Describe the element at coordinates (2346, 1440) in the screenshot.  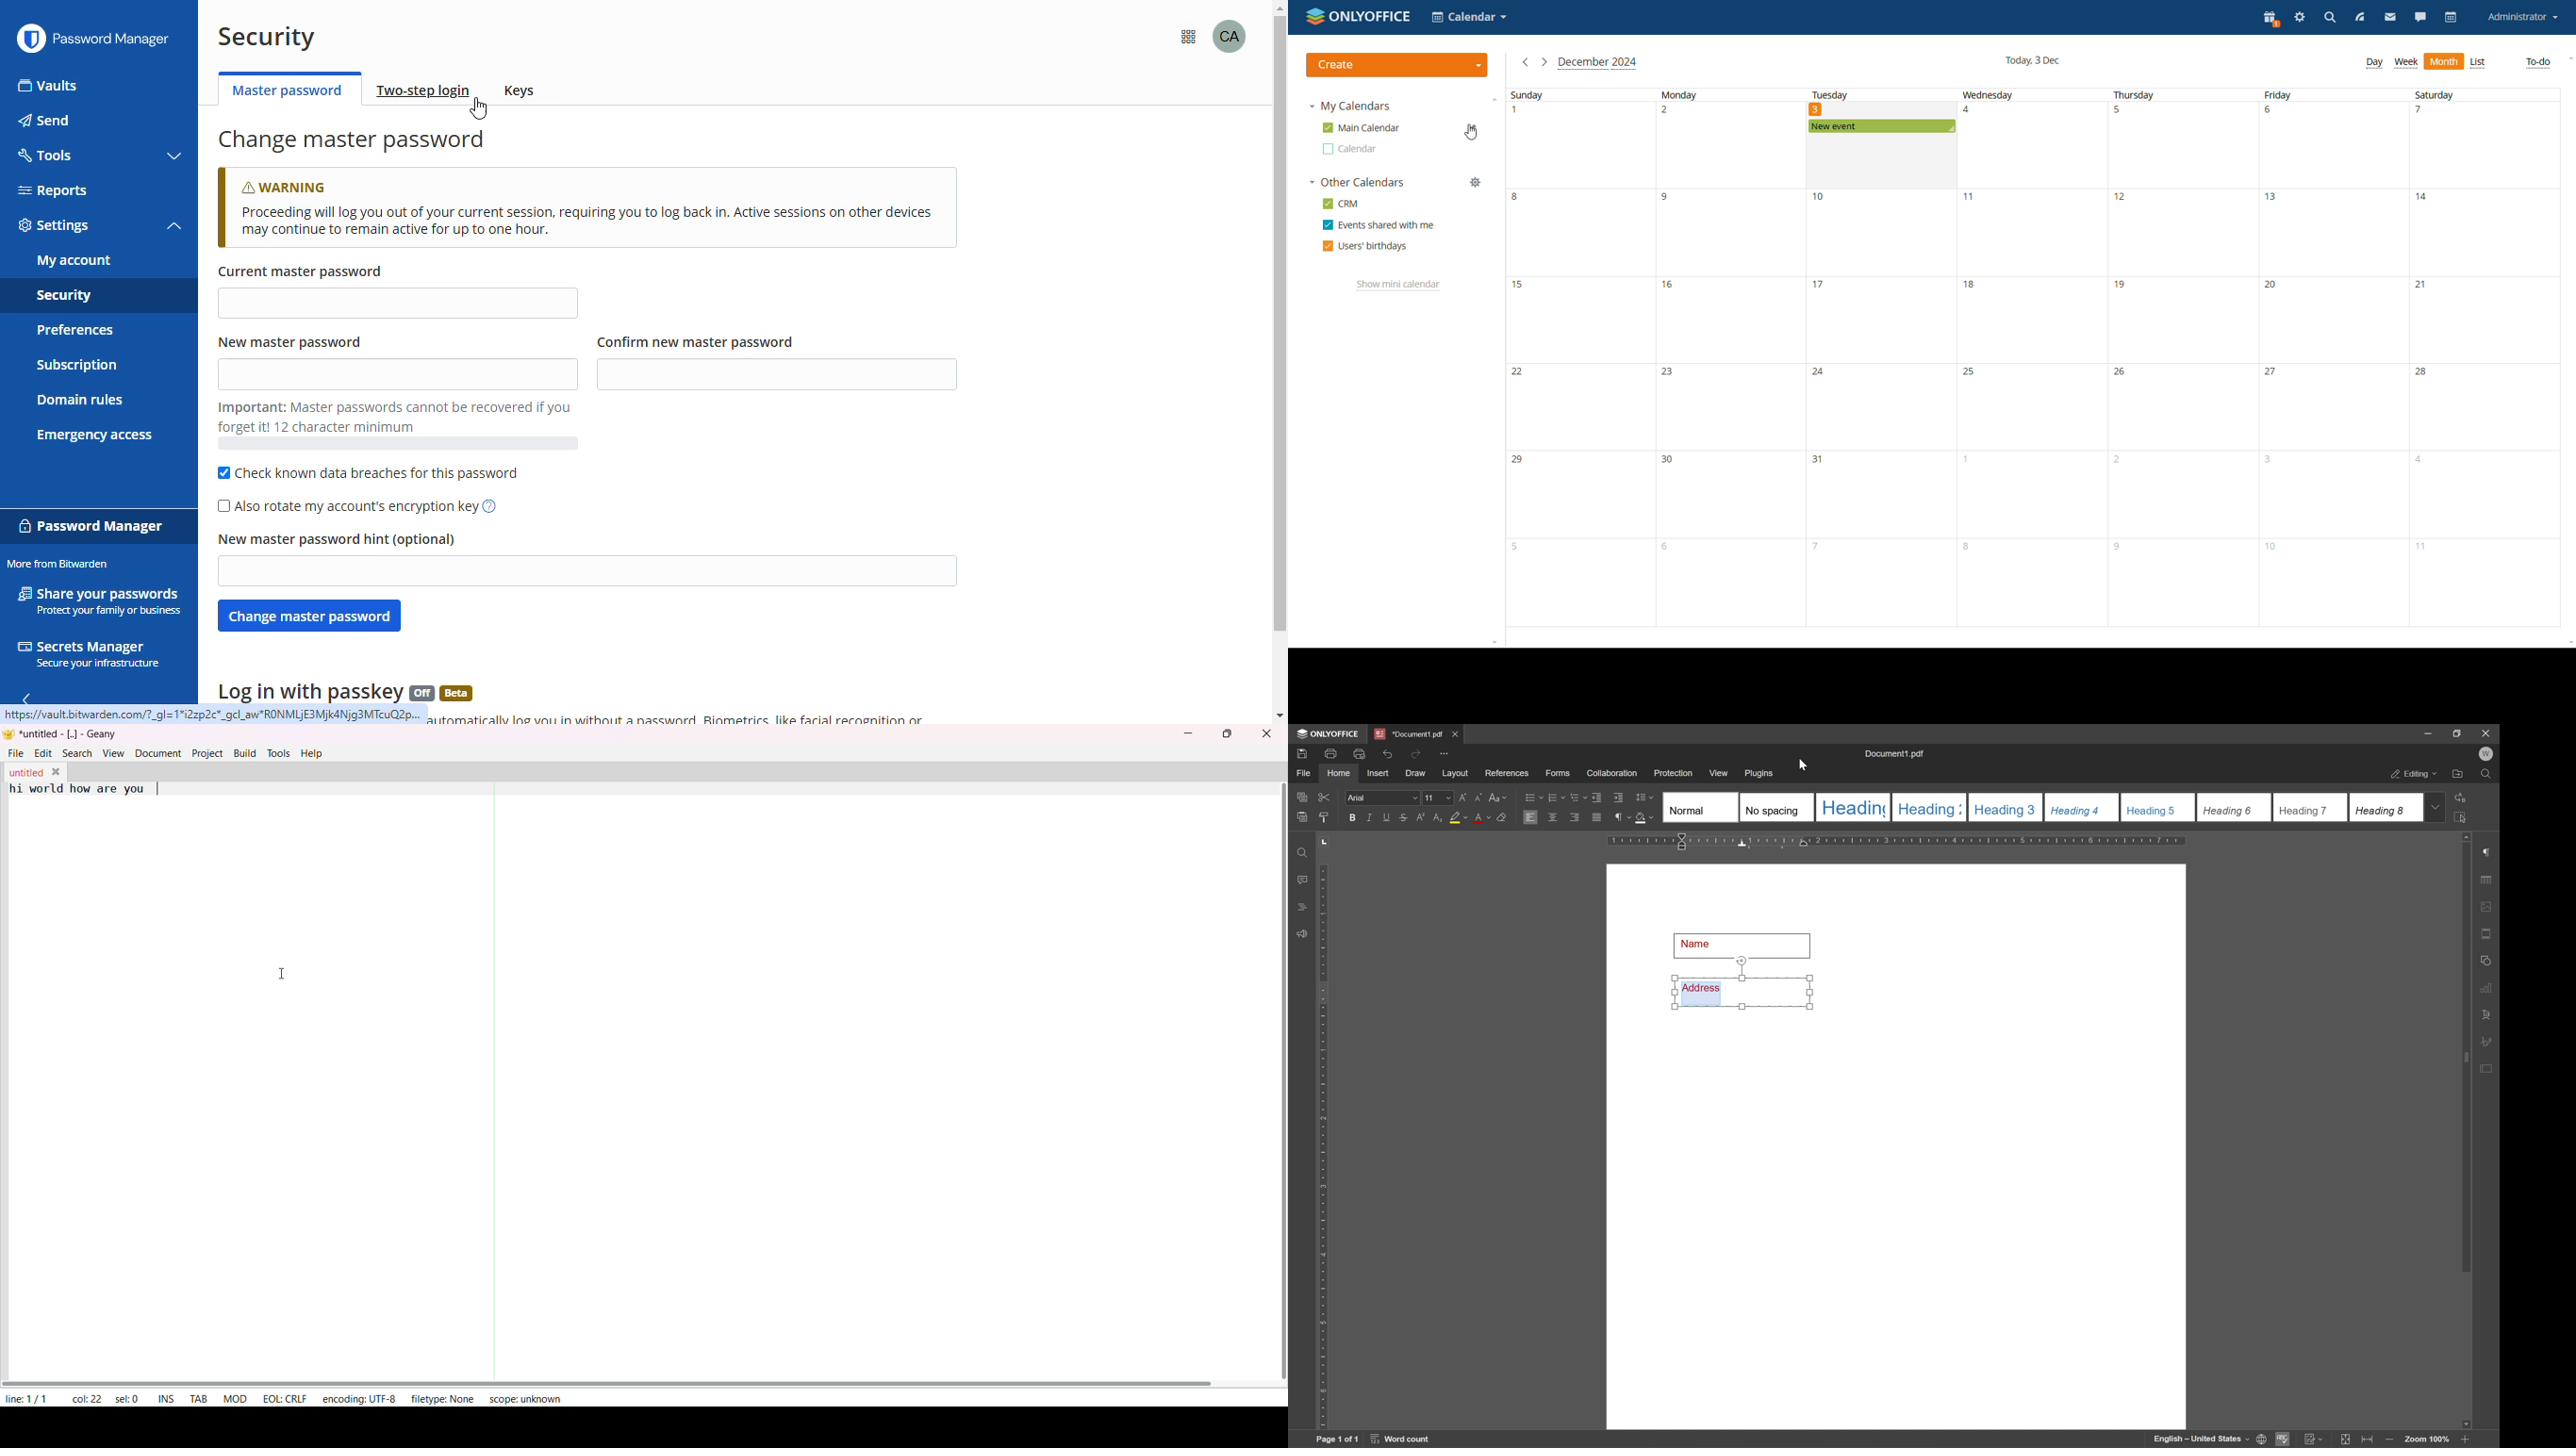
I see `fit to page` at that location.